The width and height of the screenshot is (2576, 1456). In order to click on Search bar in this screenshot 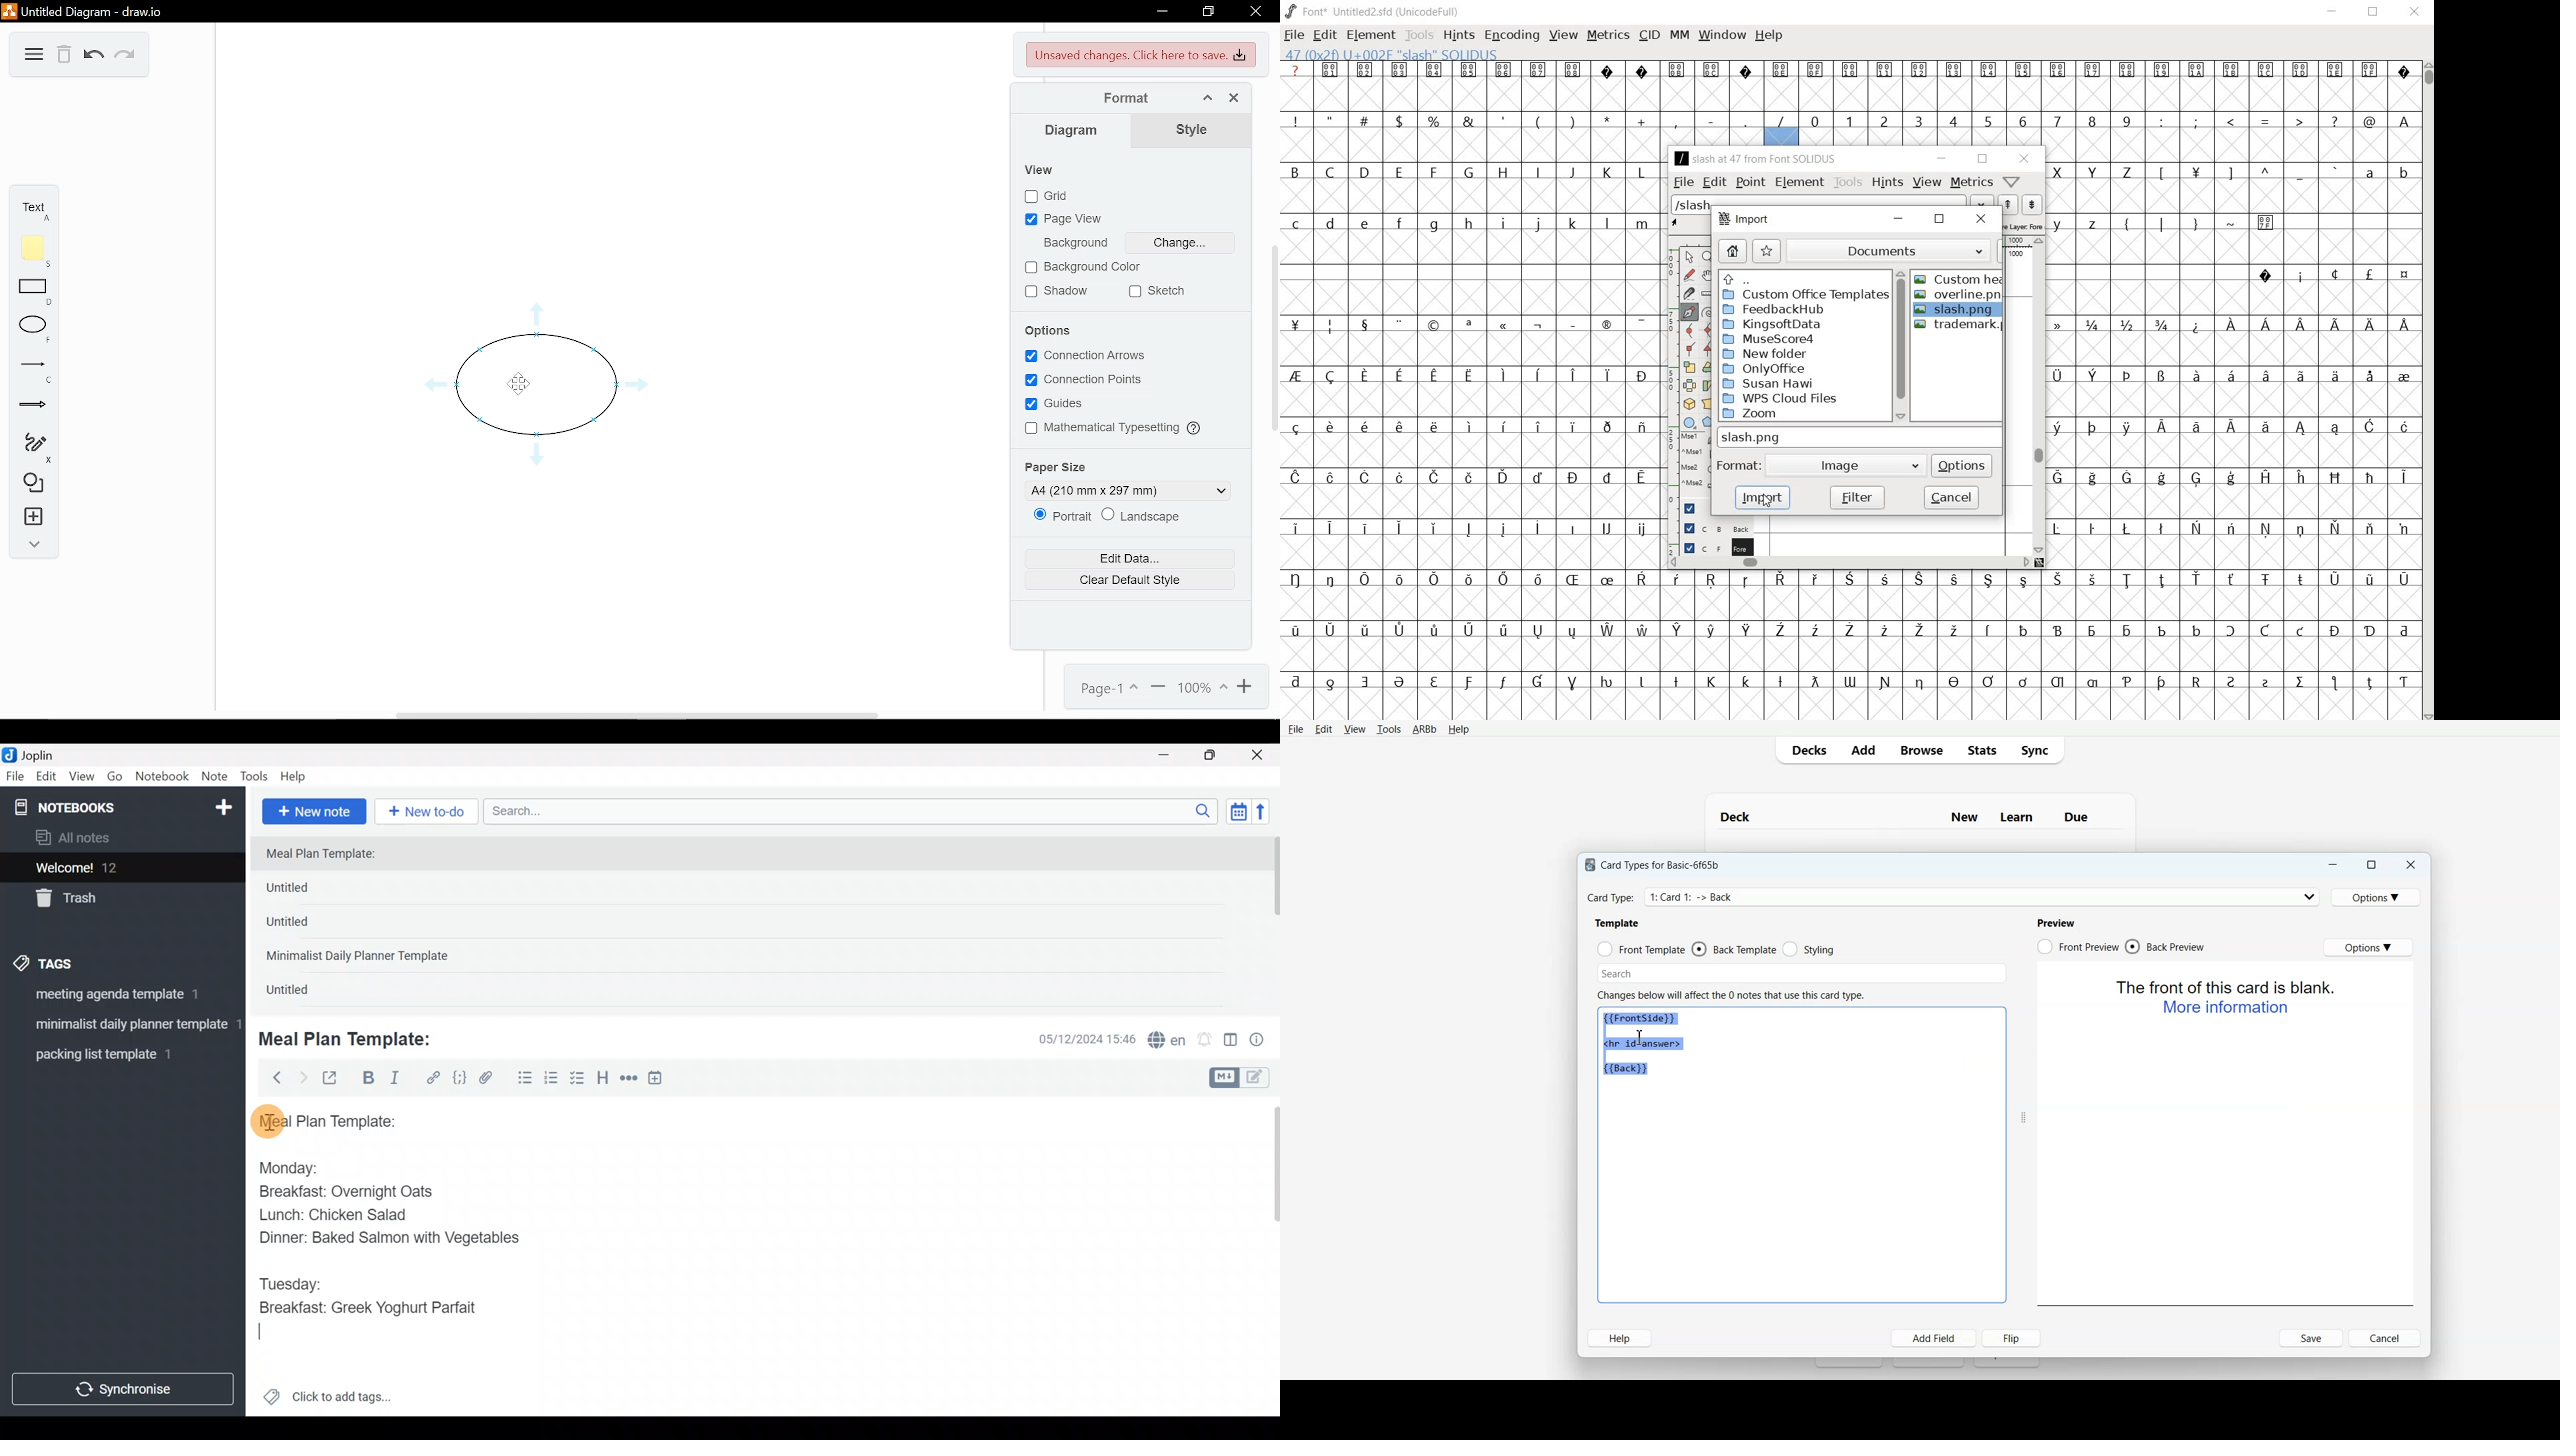, I will do `click(854, 809)`.